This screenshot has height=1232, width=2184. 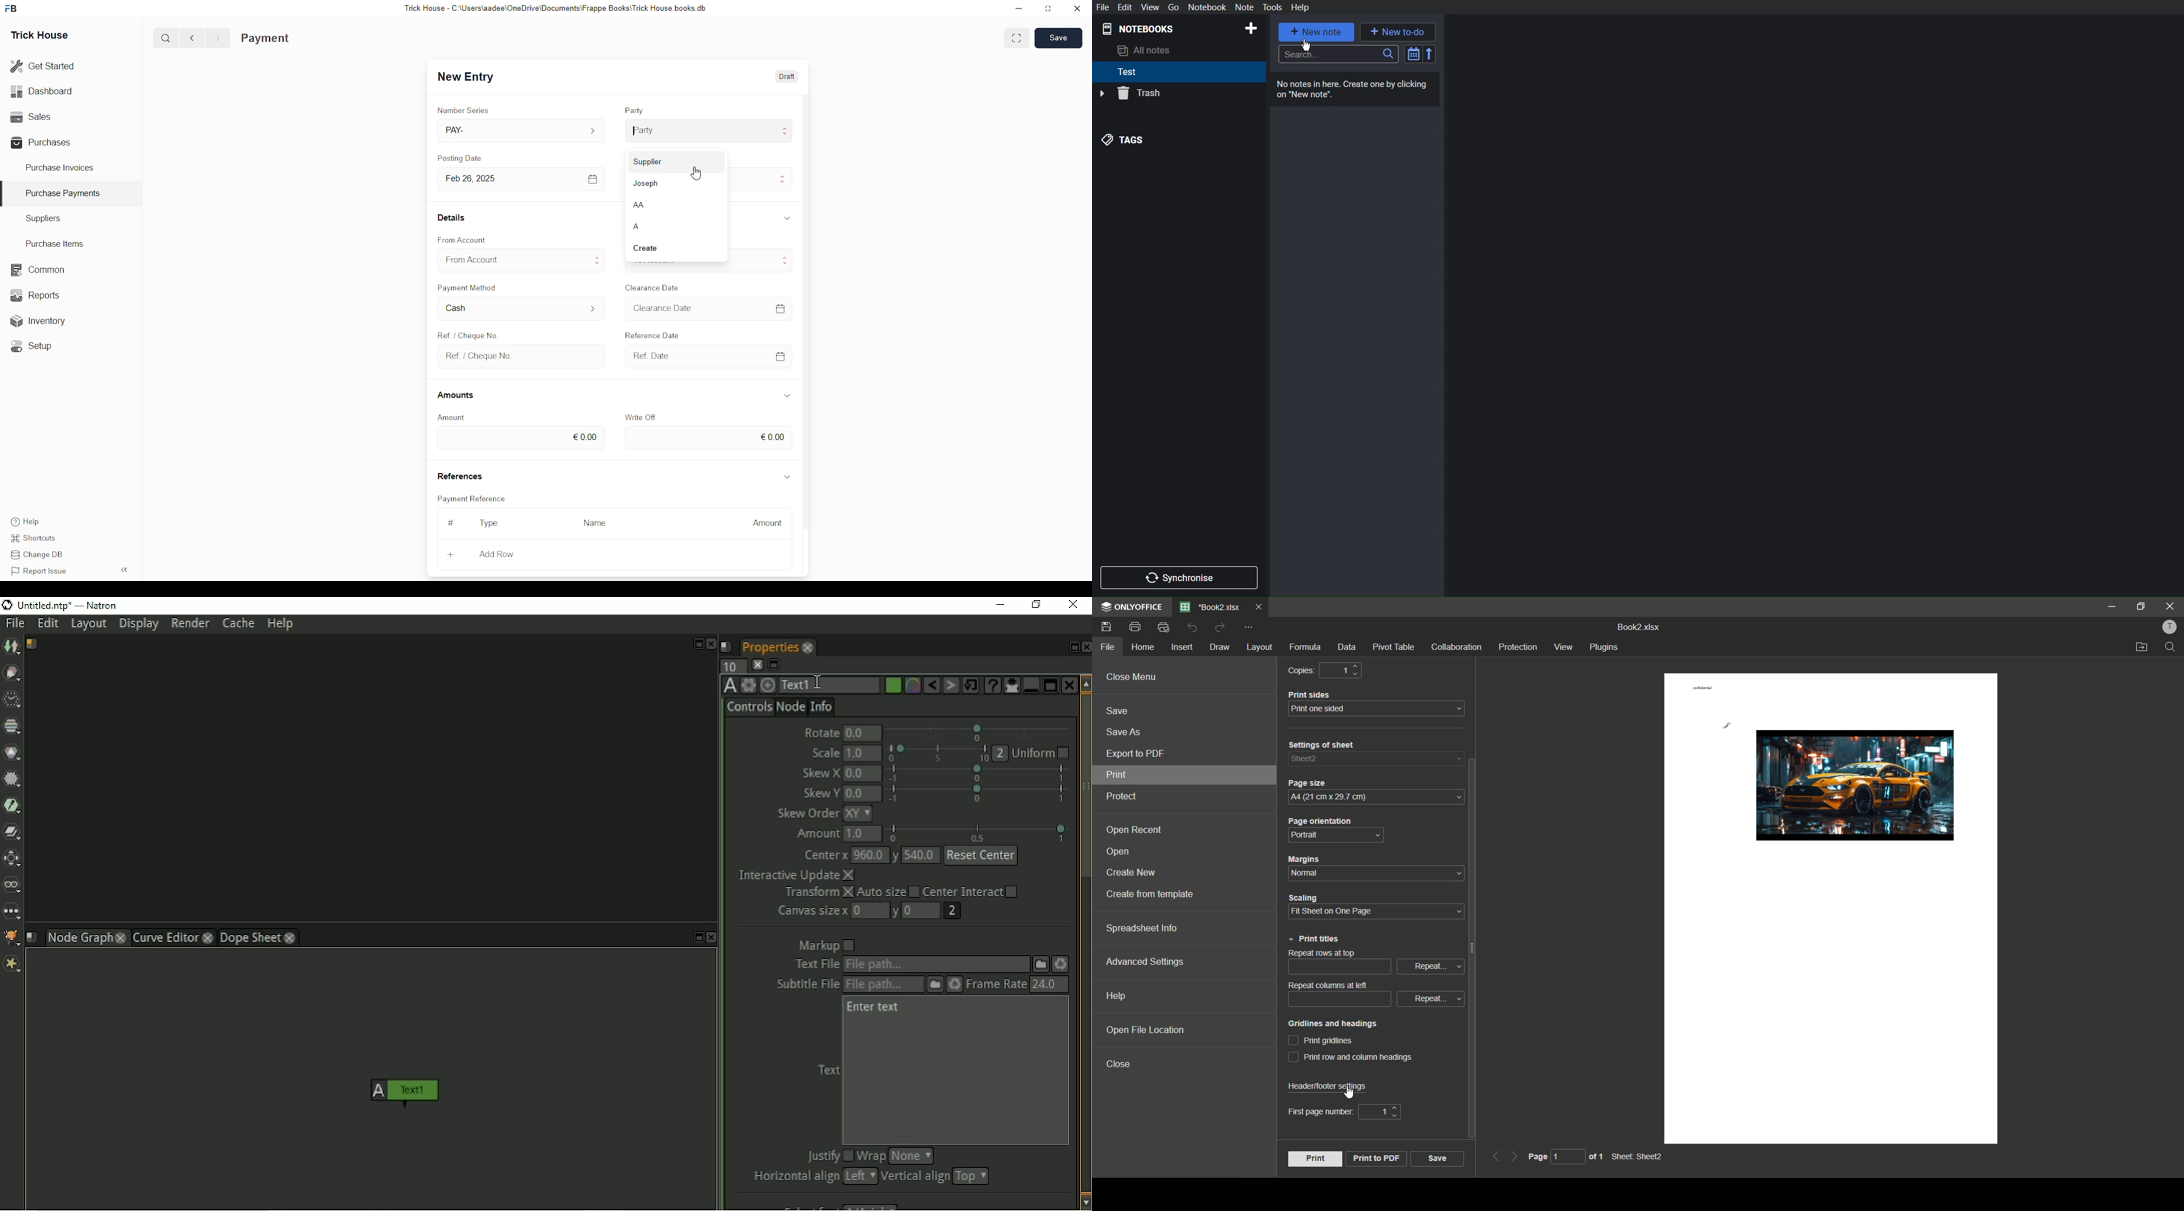 I want to click on Purchases, so click(x=43, y=144).